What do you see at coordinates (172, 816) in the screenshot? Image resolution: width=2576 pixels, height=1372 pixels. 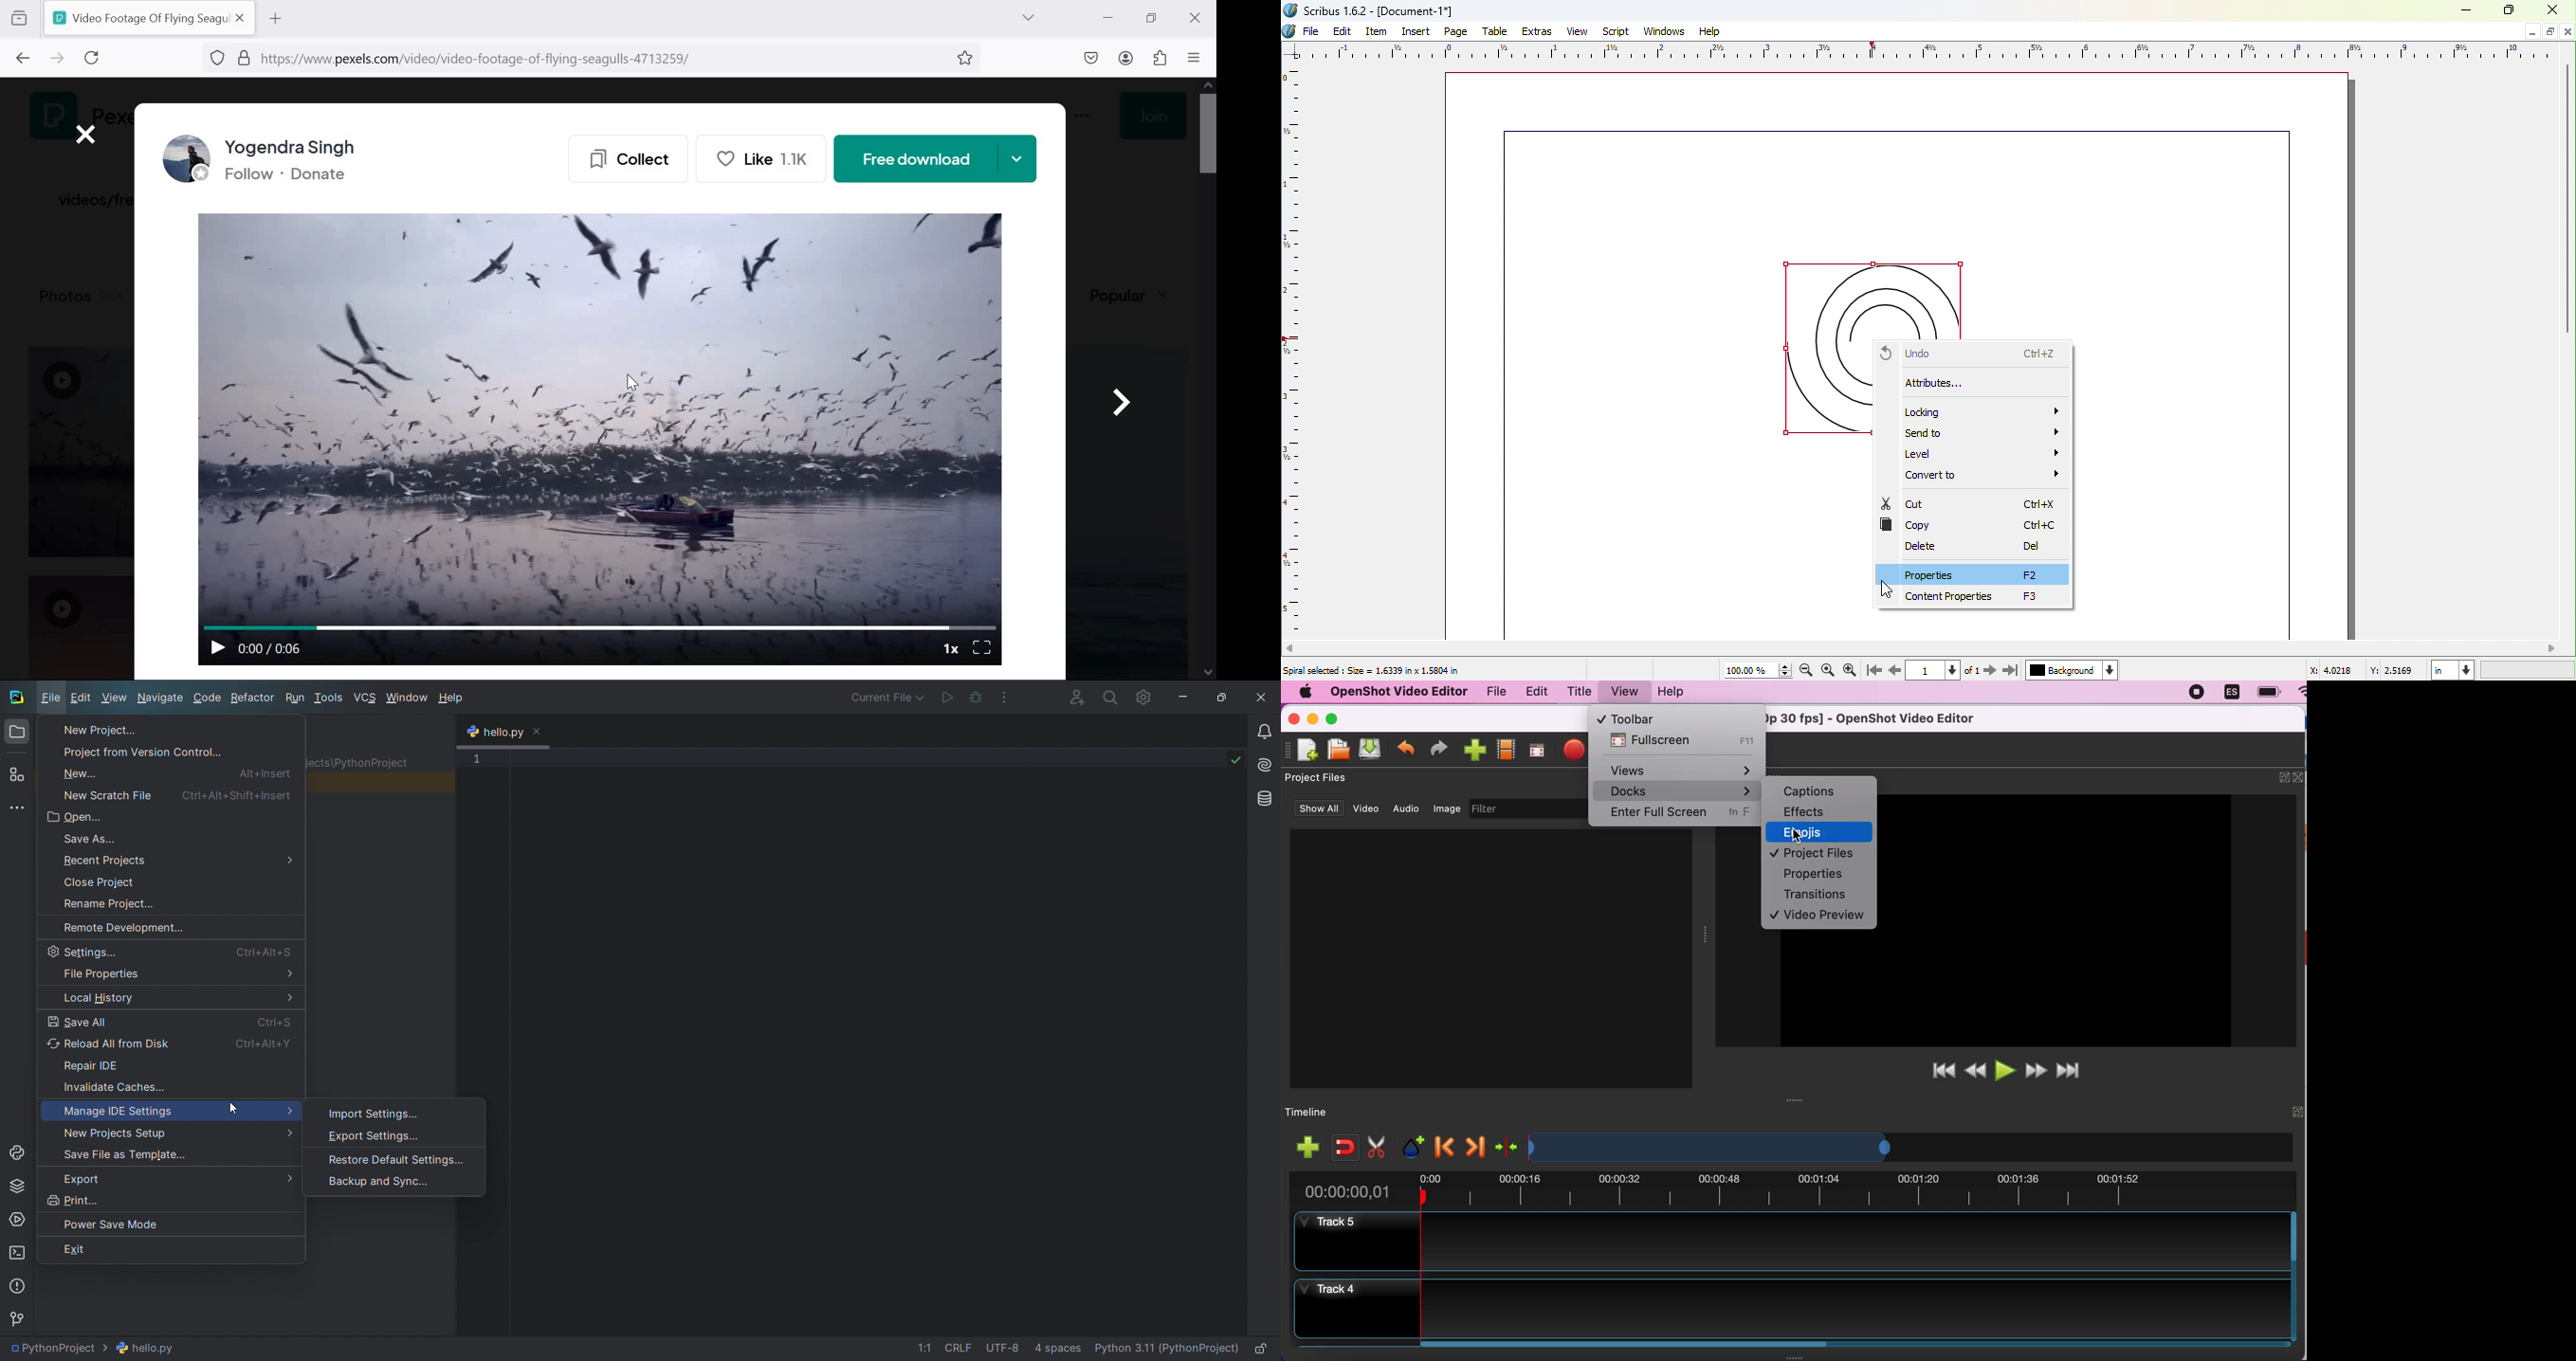 I see `open` at bounding box center [172, 816].